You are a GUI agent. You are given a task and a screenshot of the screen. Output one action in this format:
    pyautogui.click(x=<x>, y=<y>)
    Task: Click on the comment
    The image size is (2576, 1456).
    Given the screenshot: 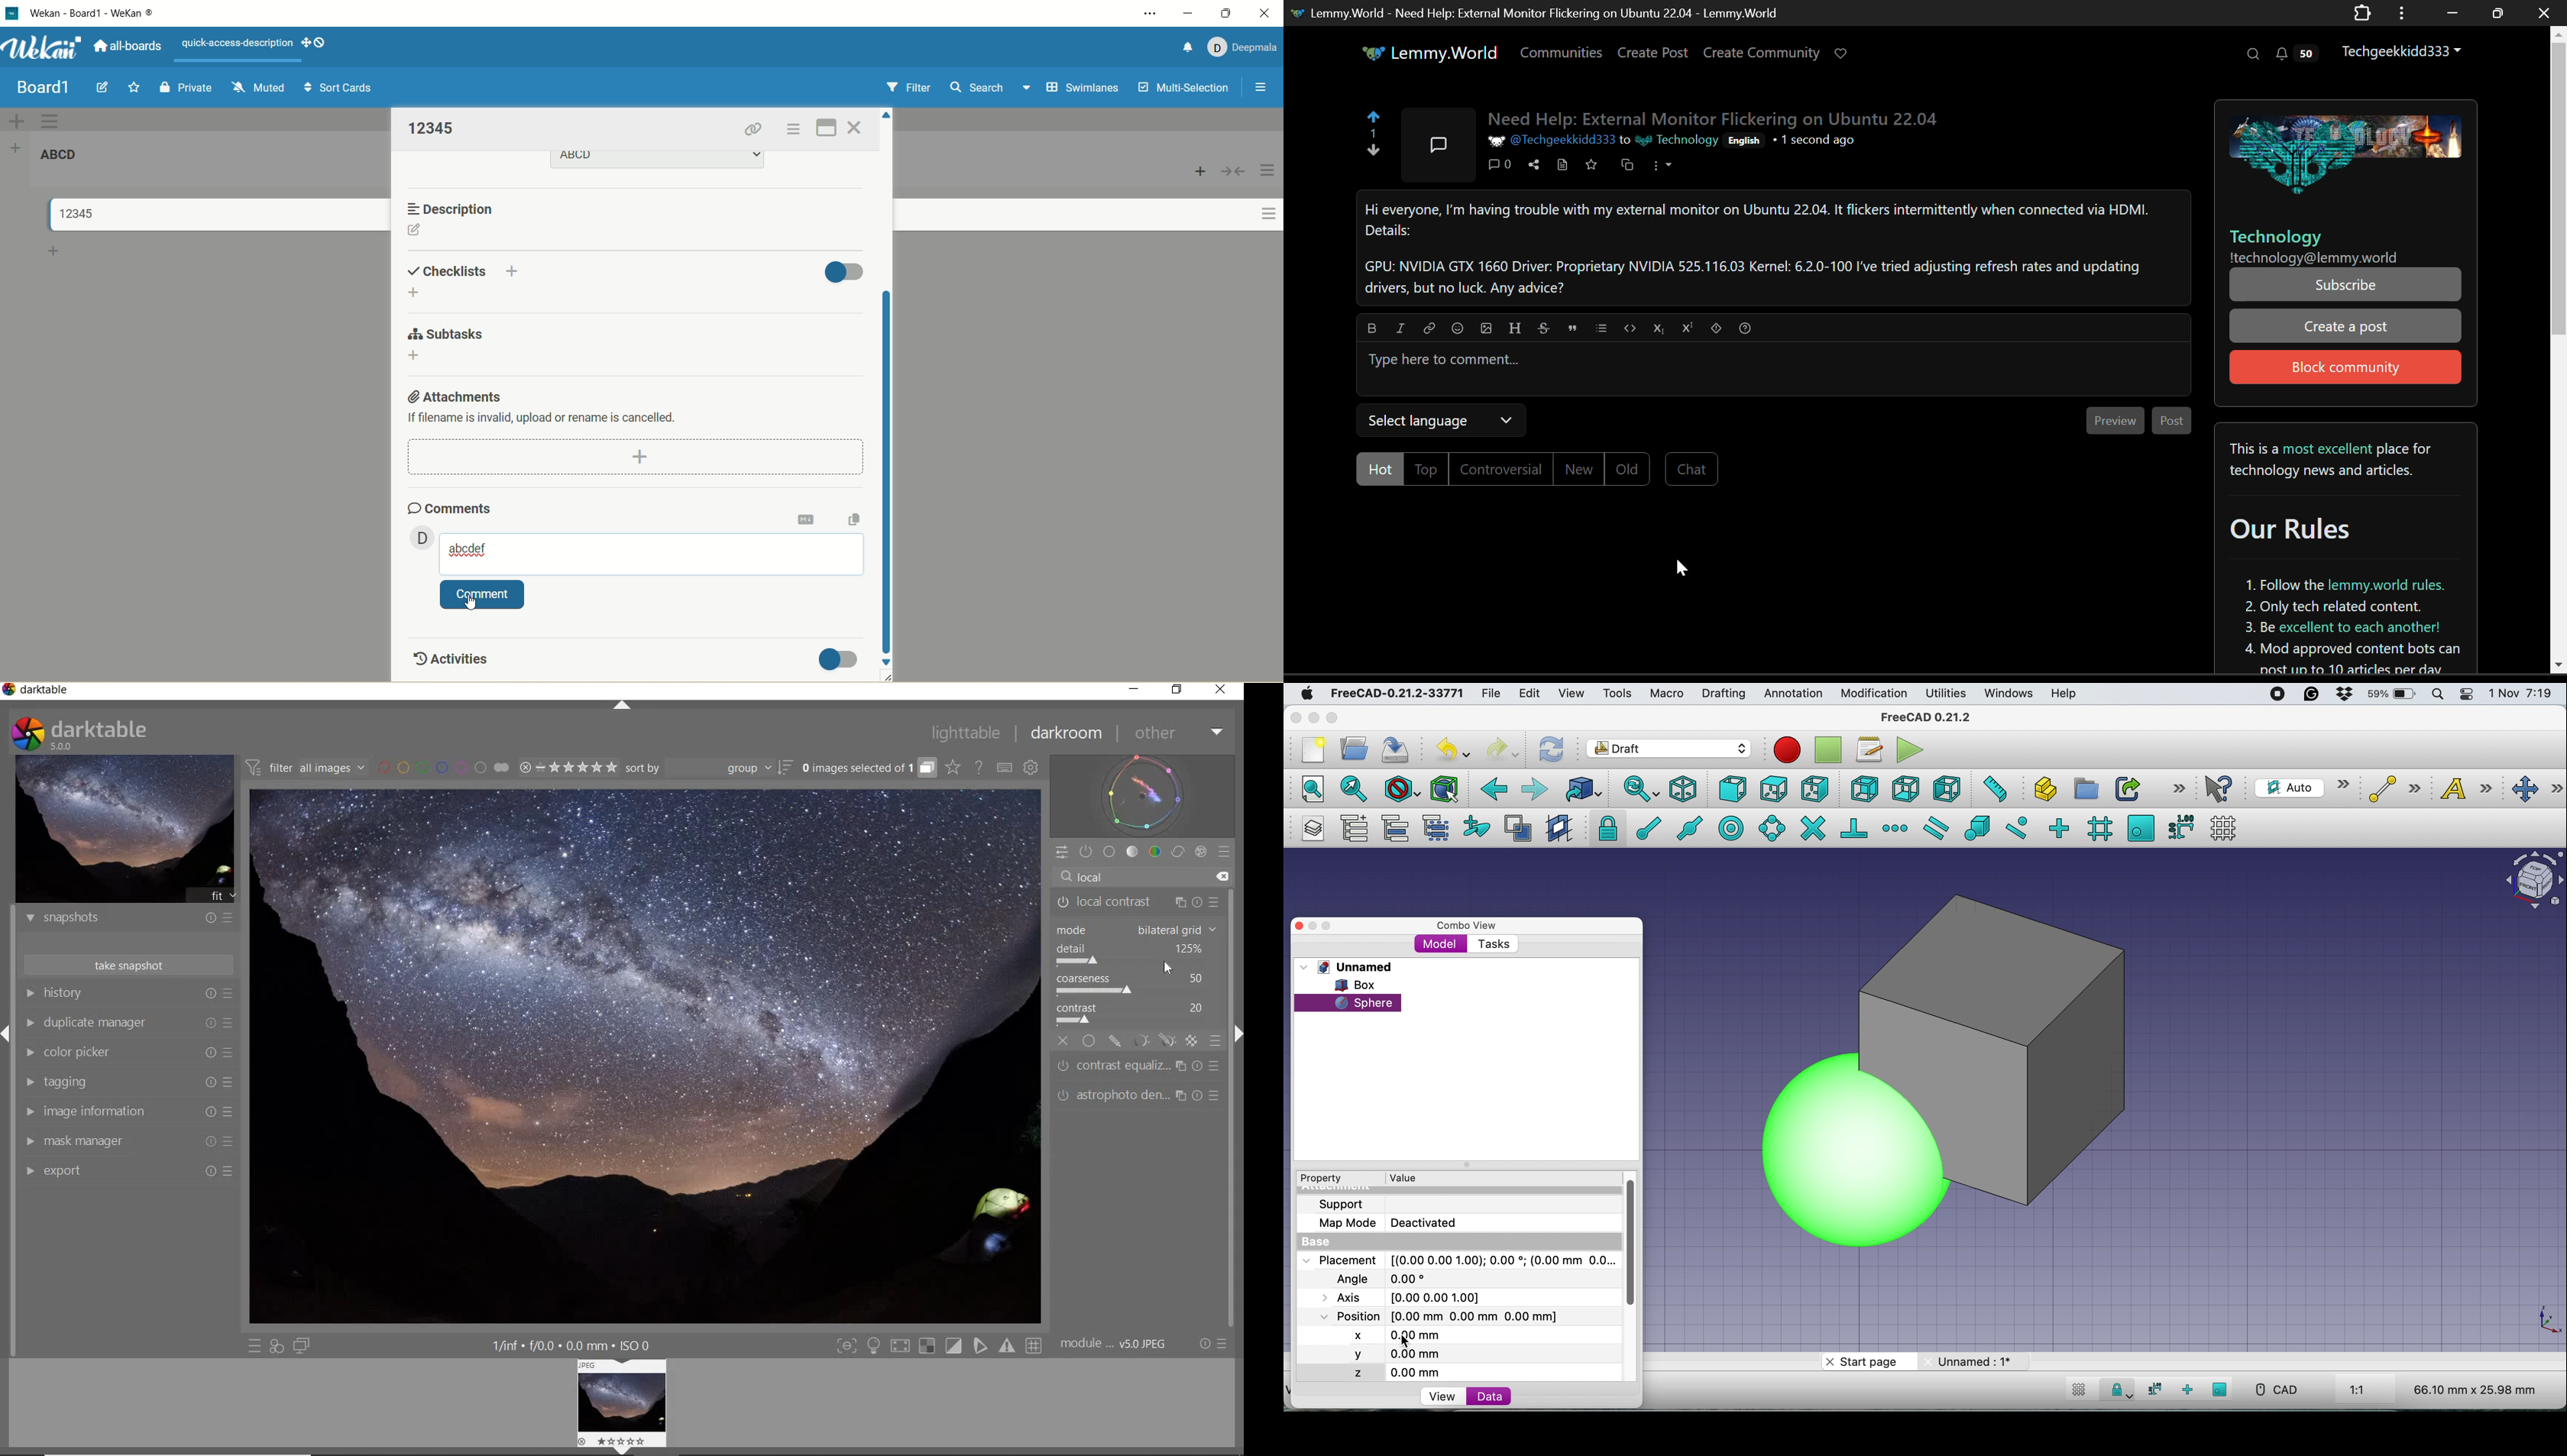 What is the action you would take?
    pyautogui.click(x=482, y=596)
    